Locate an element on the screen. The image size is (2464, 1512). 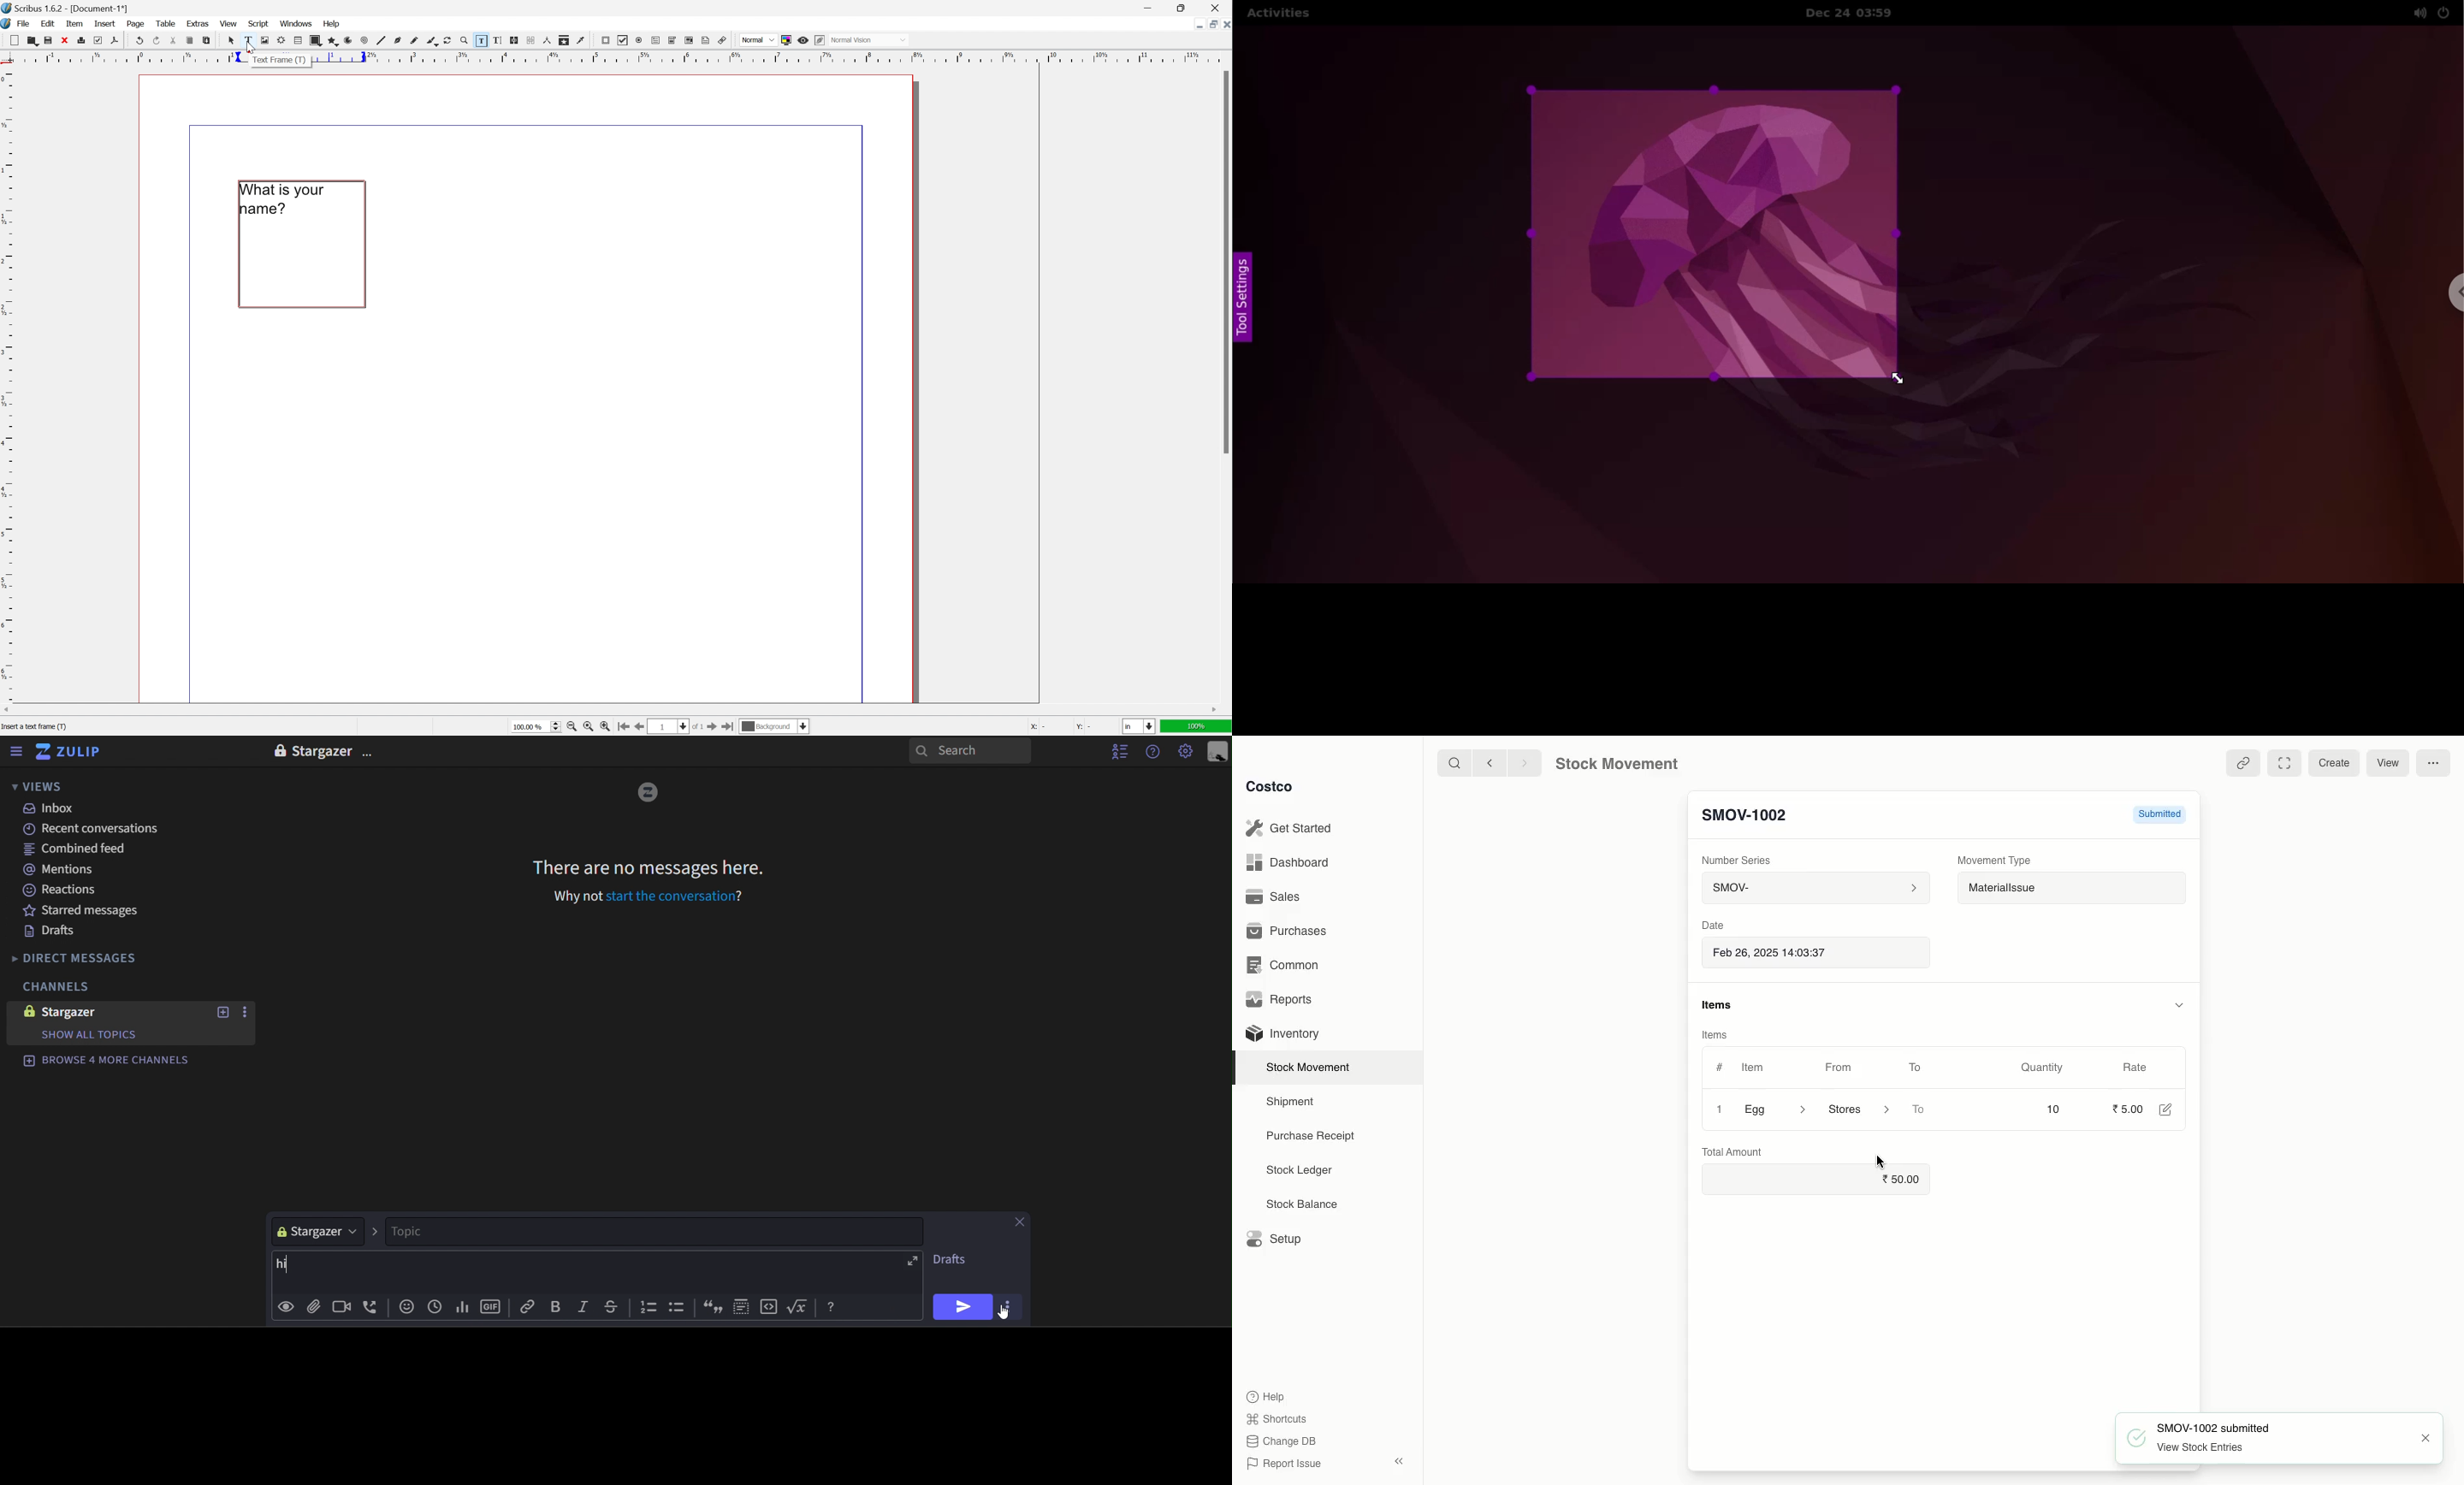
application logo is located at coordinates (8, 25).